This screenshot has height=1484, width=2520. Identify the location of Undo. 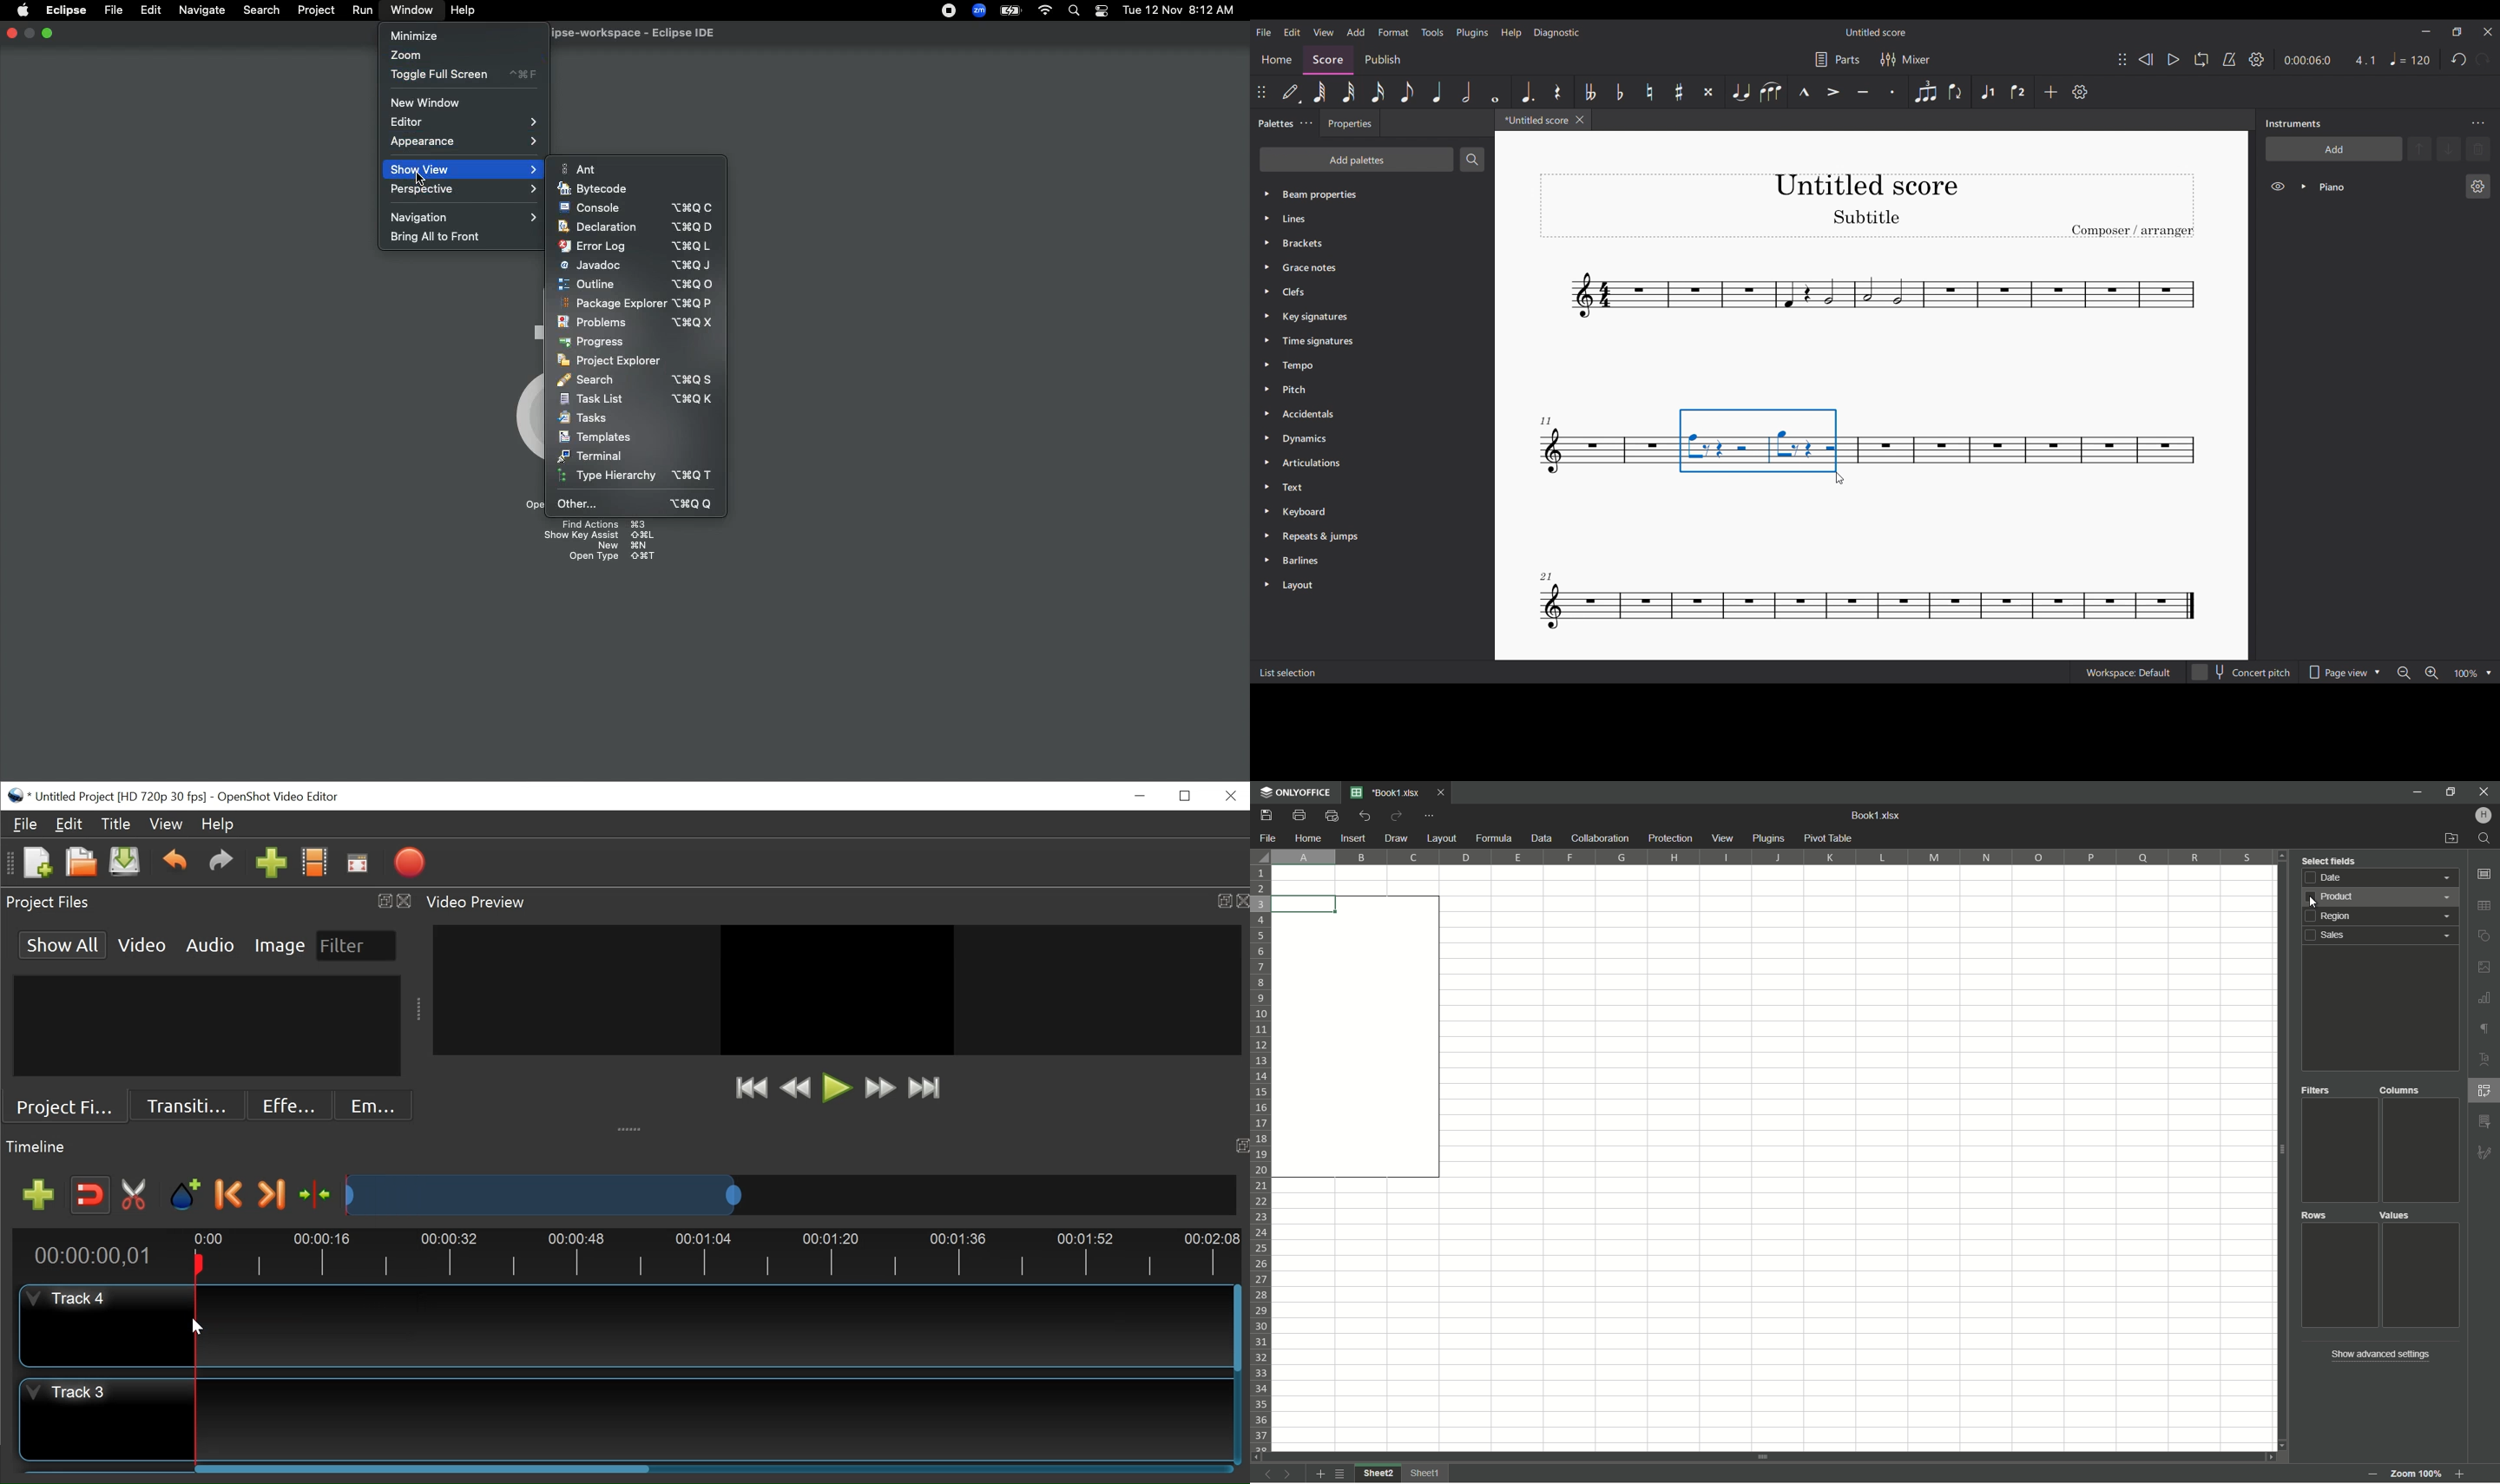
(2460, 59).